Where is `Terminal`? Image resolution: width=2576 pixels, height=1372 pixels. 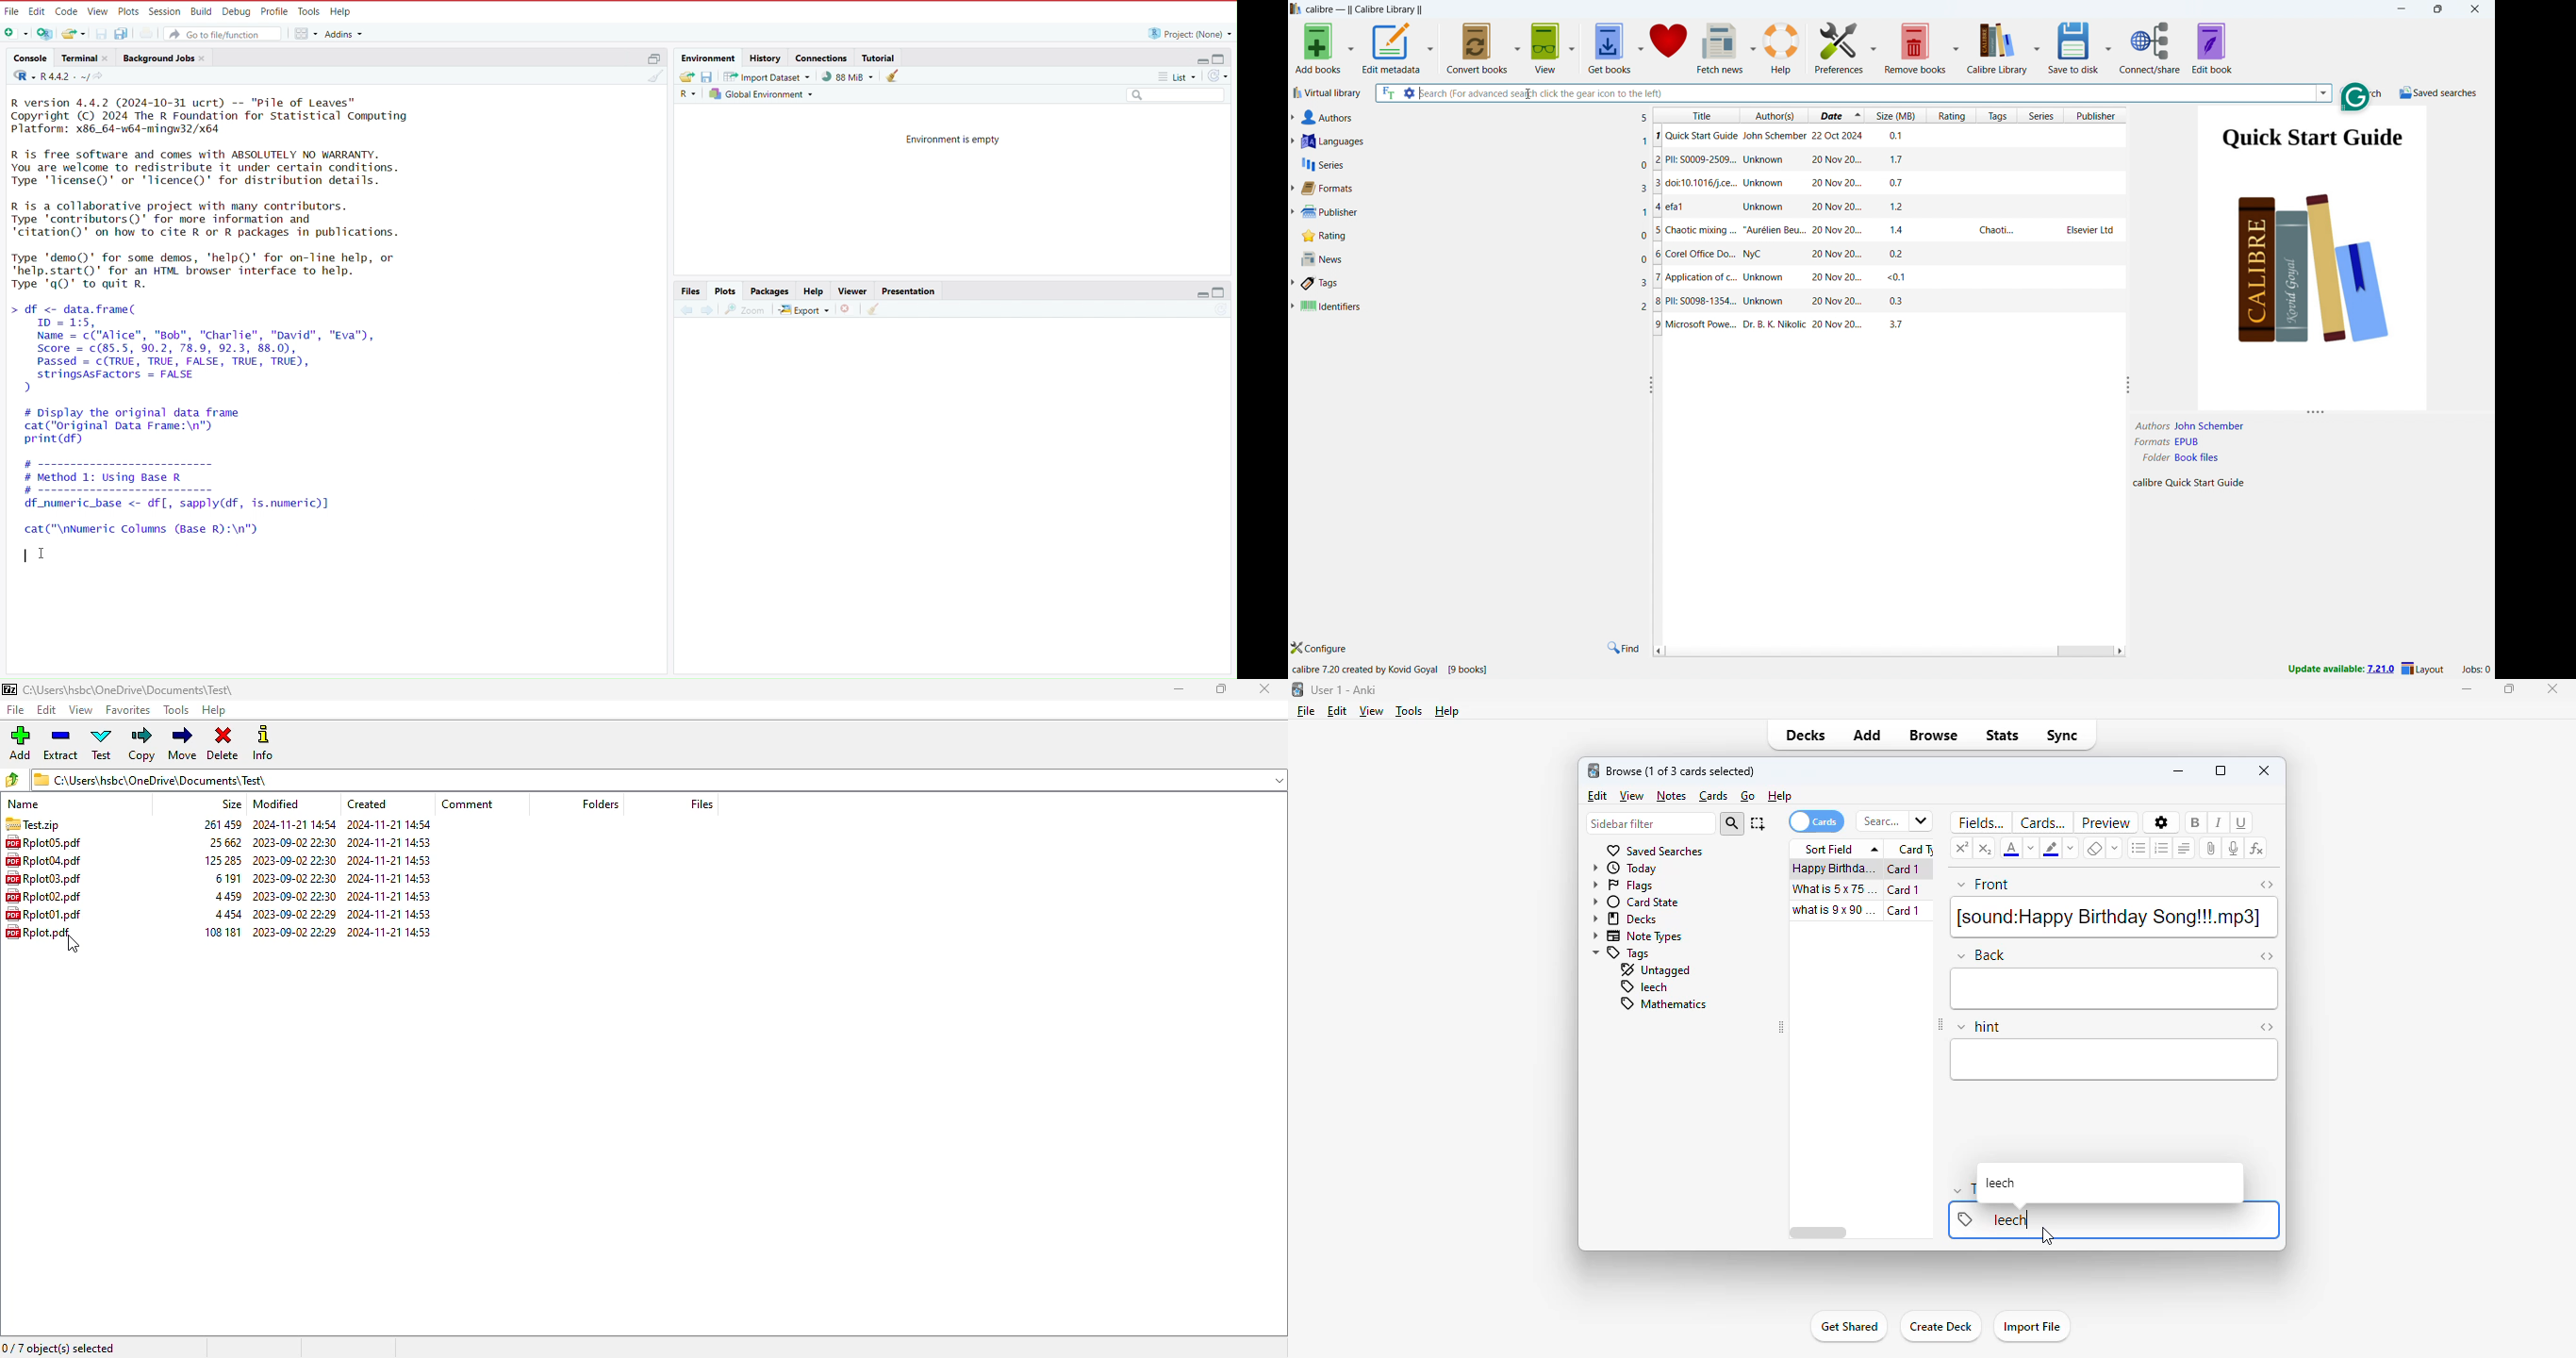 Terminal is located at coordinates (77, 56).